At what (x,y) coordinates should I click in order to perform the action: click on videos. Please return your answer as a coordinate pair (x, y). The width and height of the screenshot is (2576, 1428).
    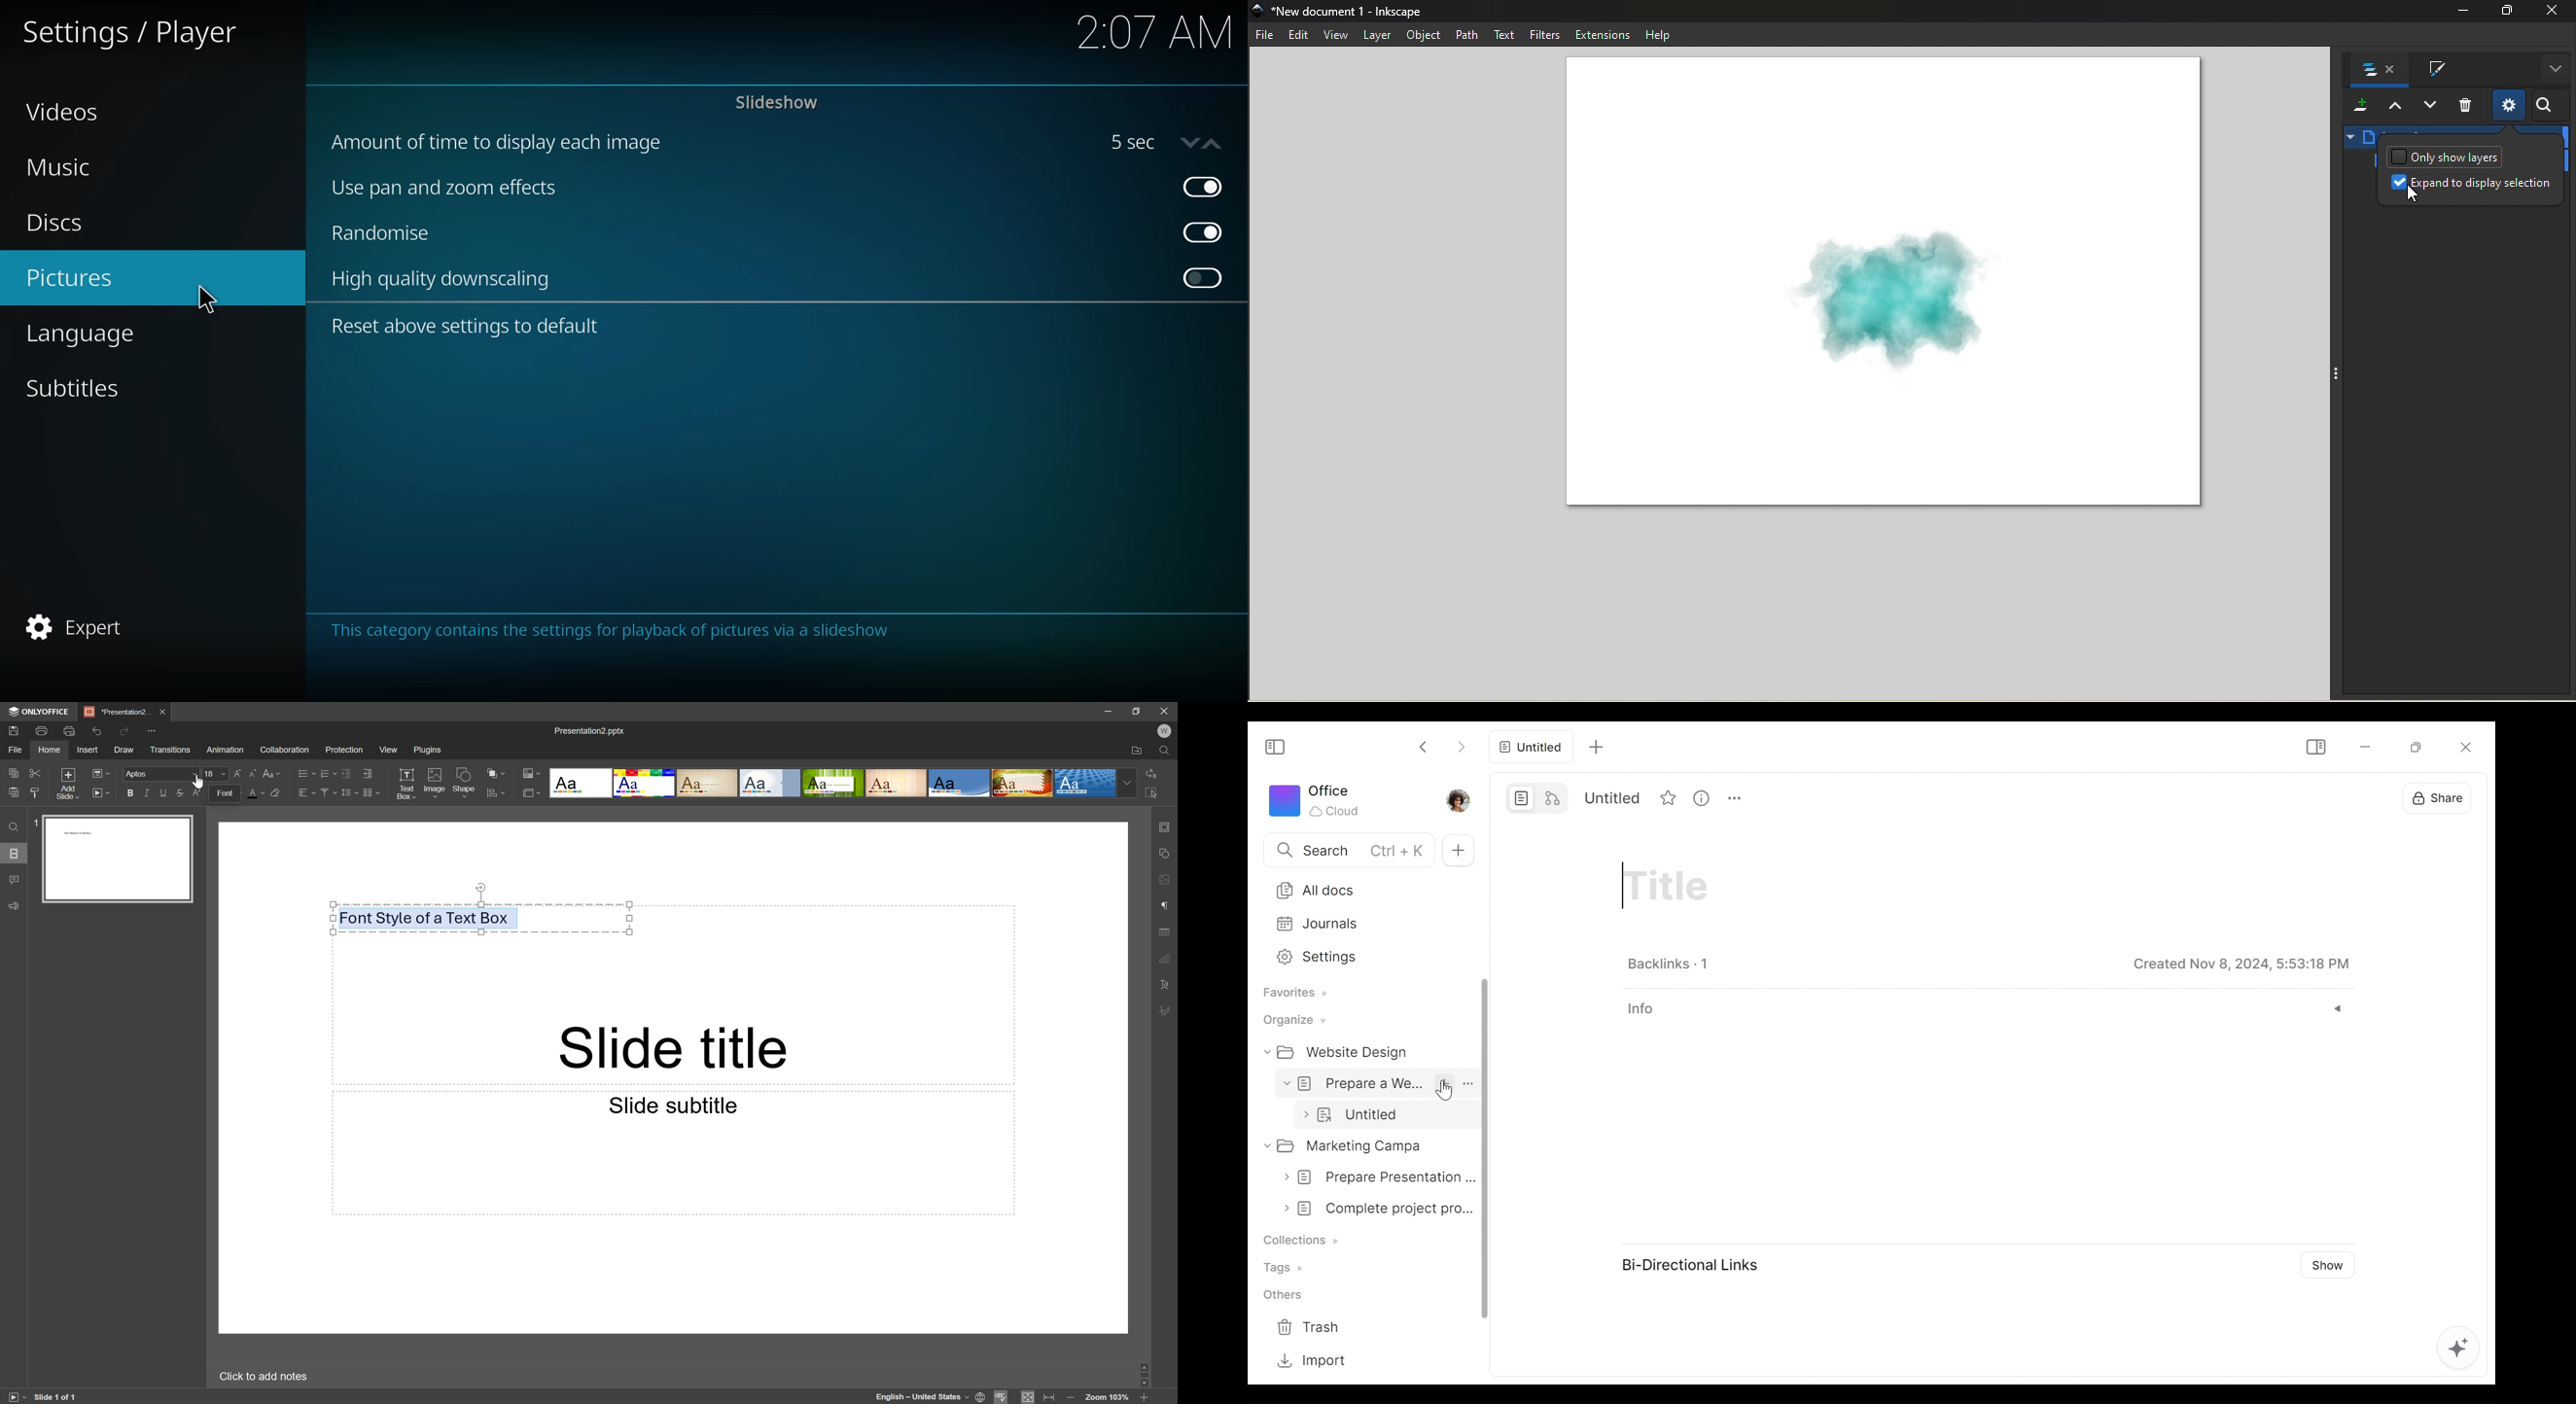
    Looking at the image, I should click on (65, 112).